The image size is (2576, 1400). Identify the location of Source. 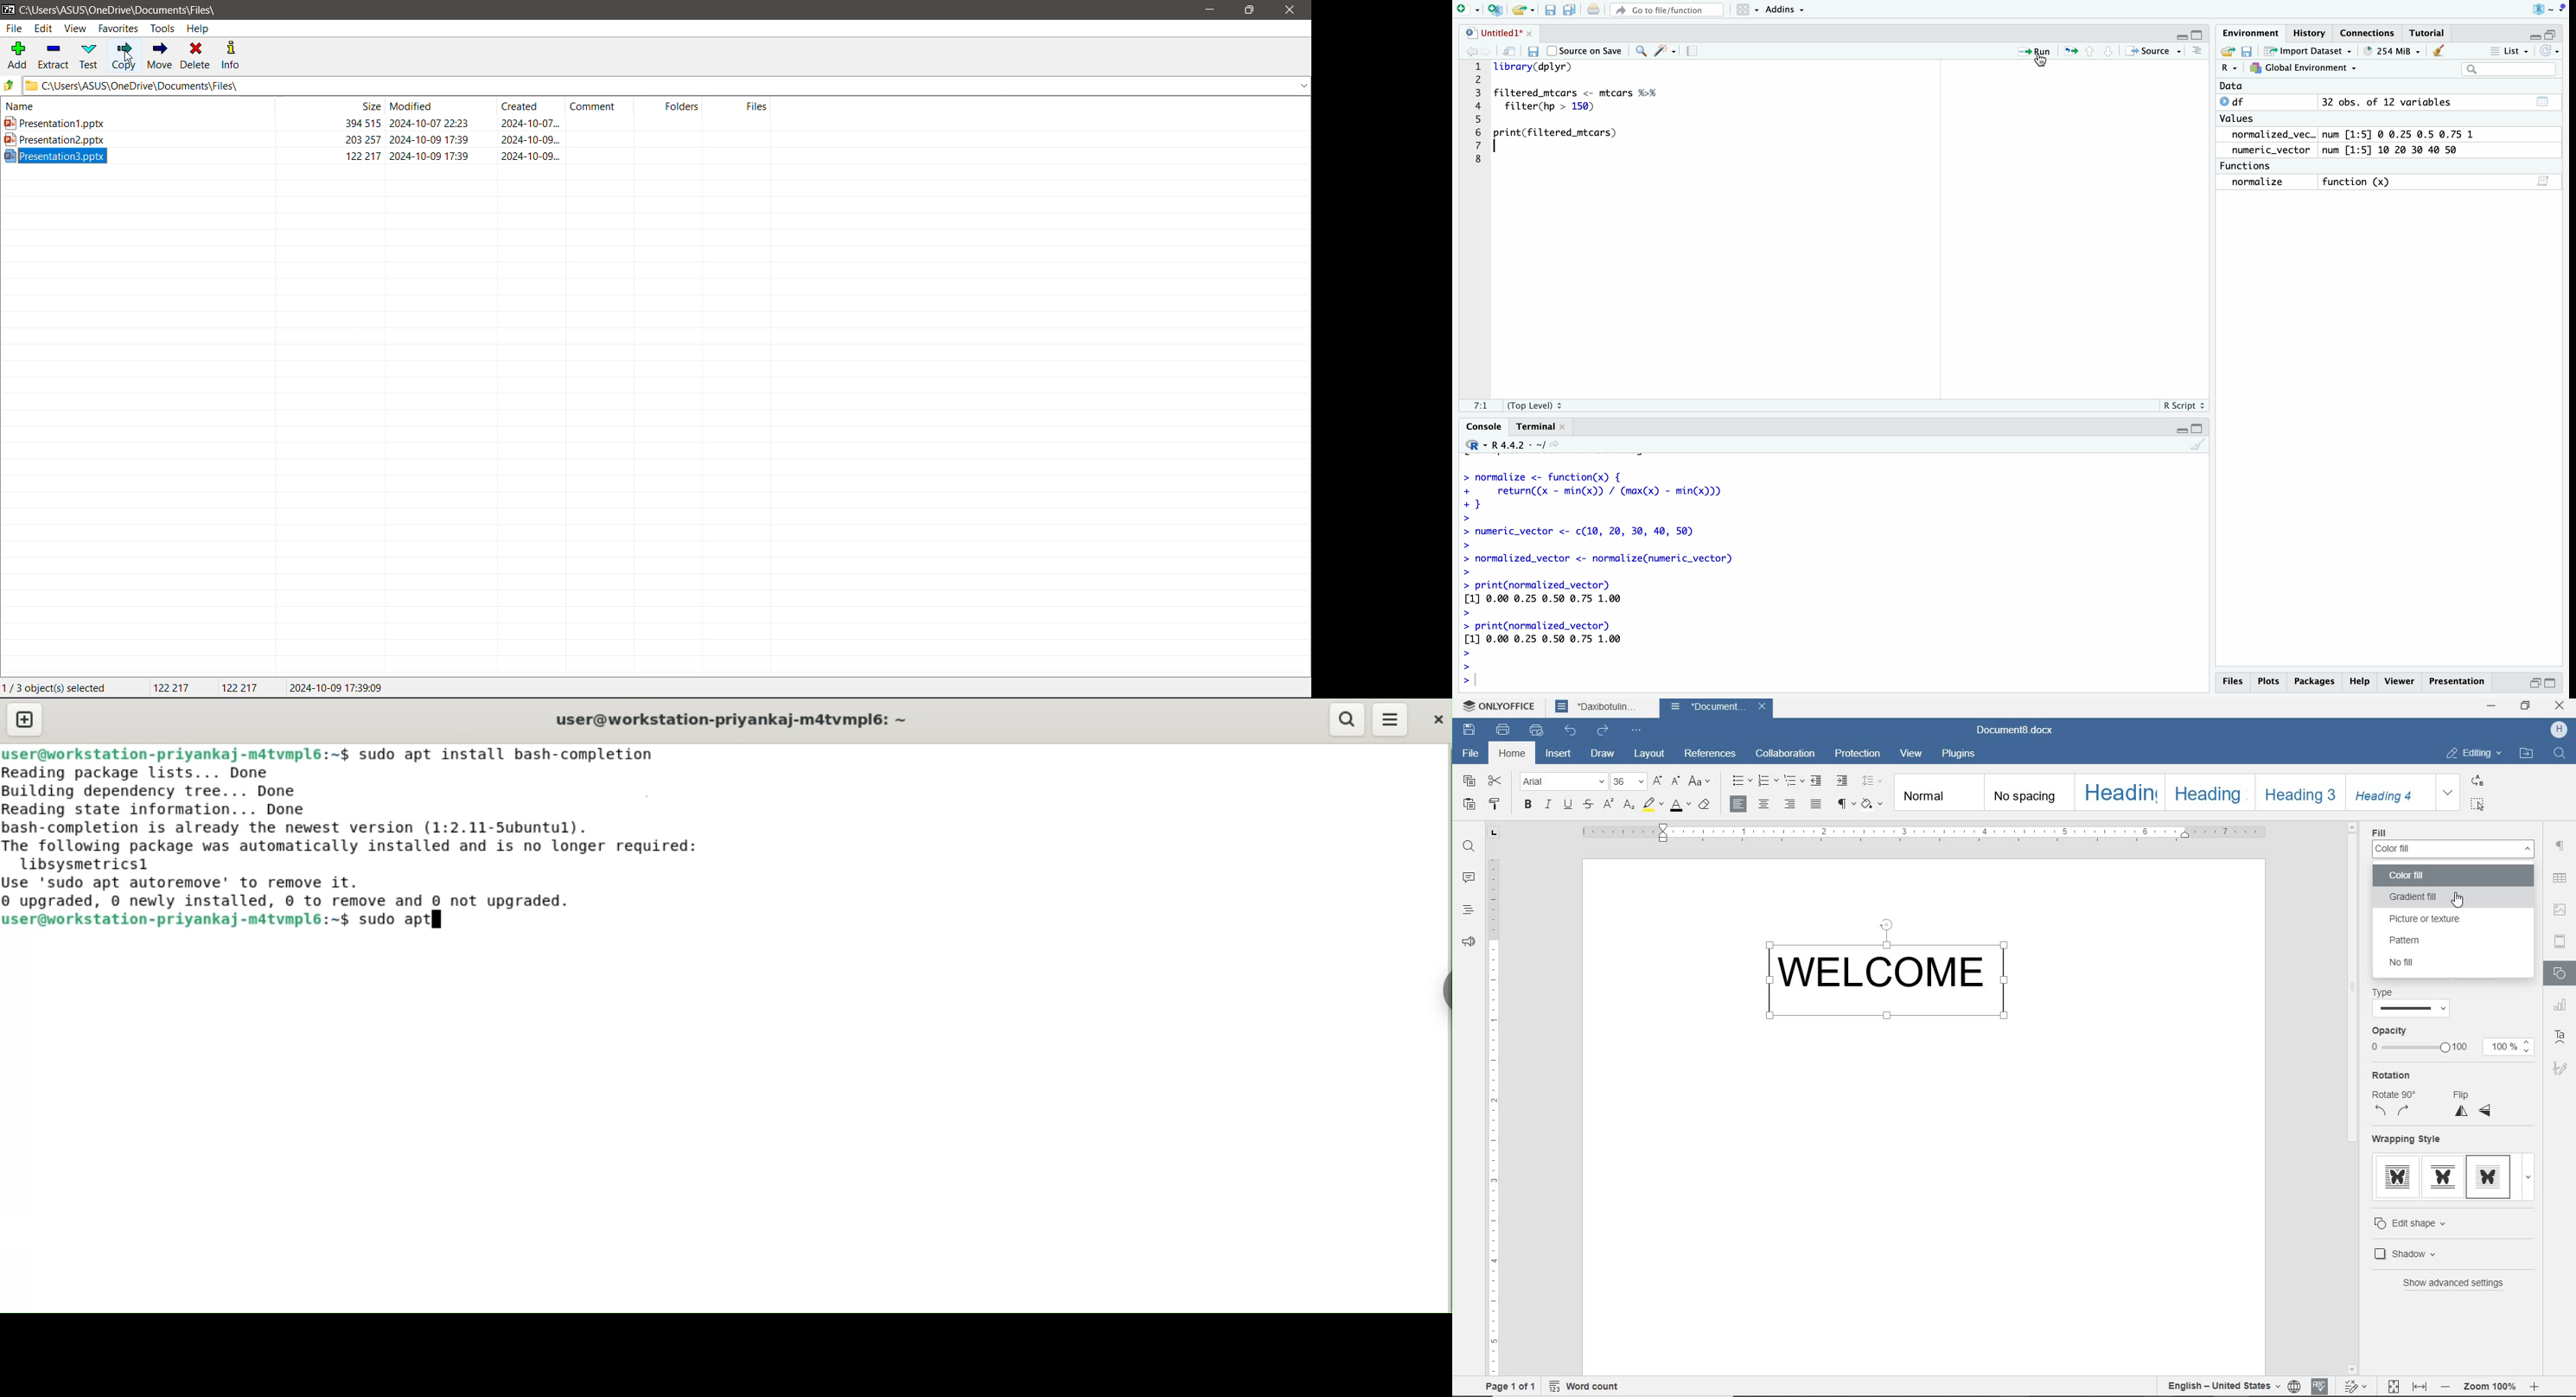
(2150, 52).